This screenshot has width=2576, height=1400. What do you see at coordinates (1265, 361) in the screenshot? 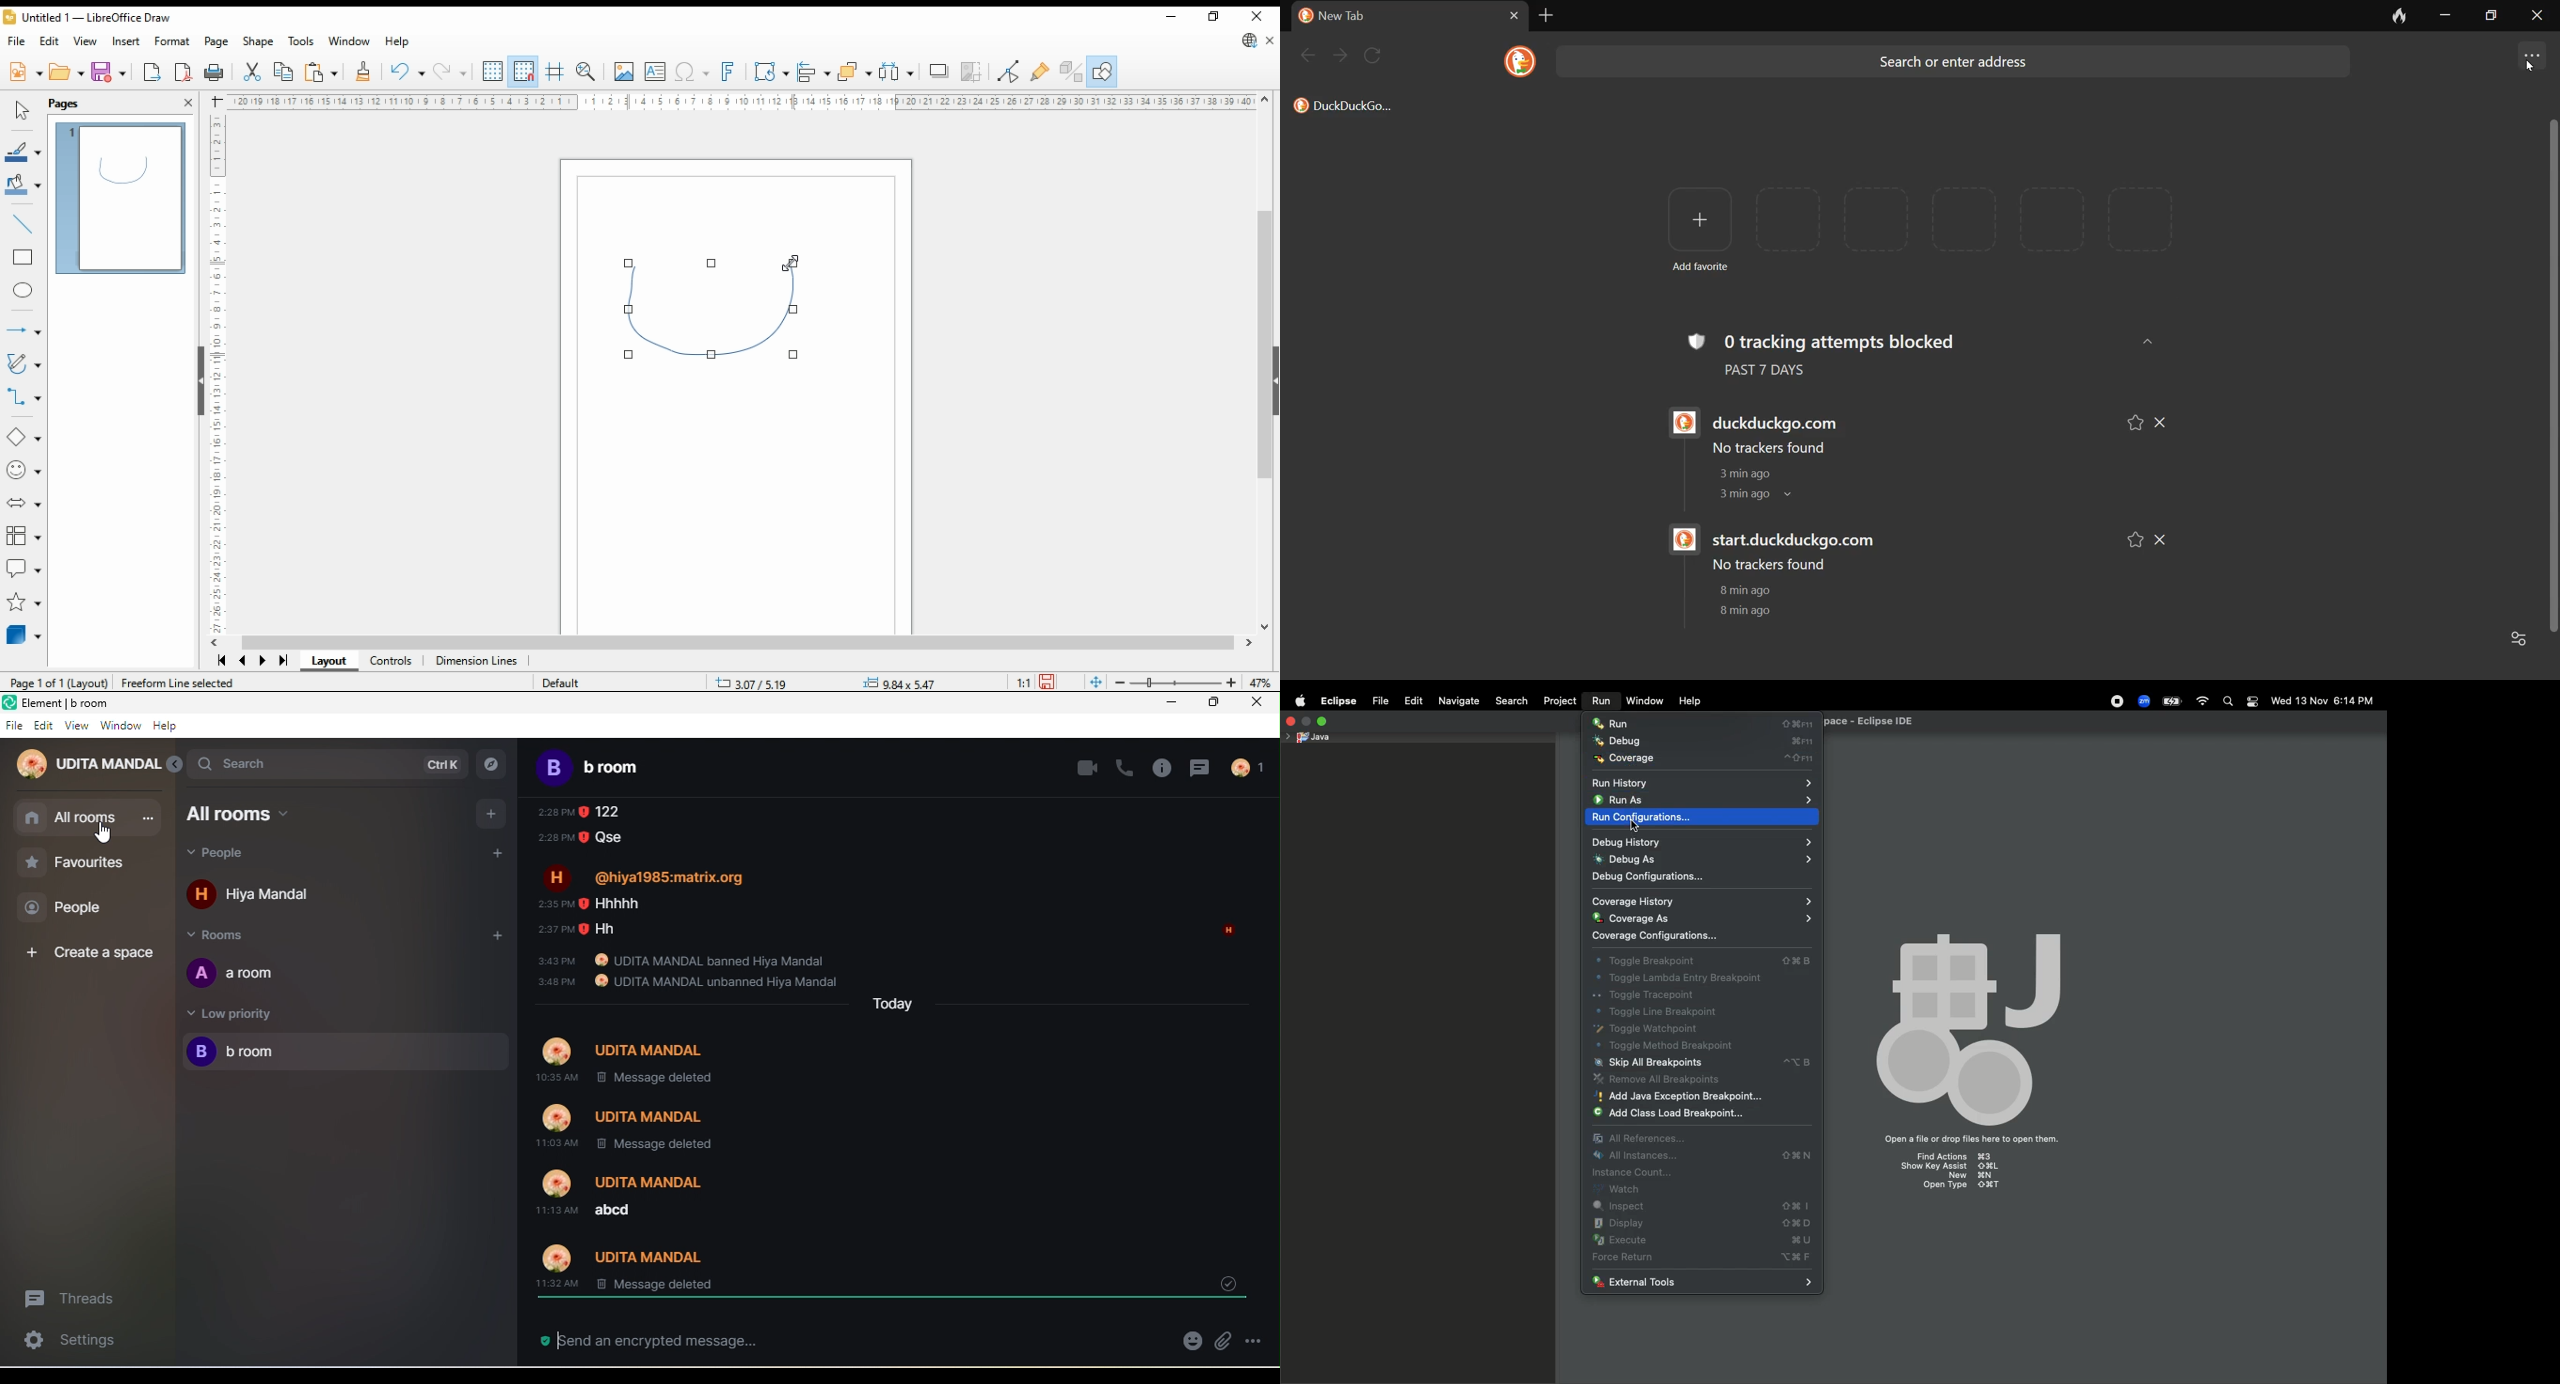
I see `scroll bar` at bounding box center [1265, 361].